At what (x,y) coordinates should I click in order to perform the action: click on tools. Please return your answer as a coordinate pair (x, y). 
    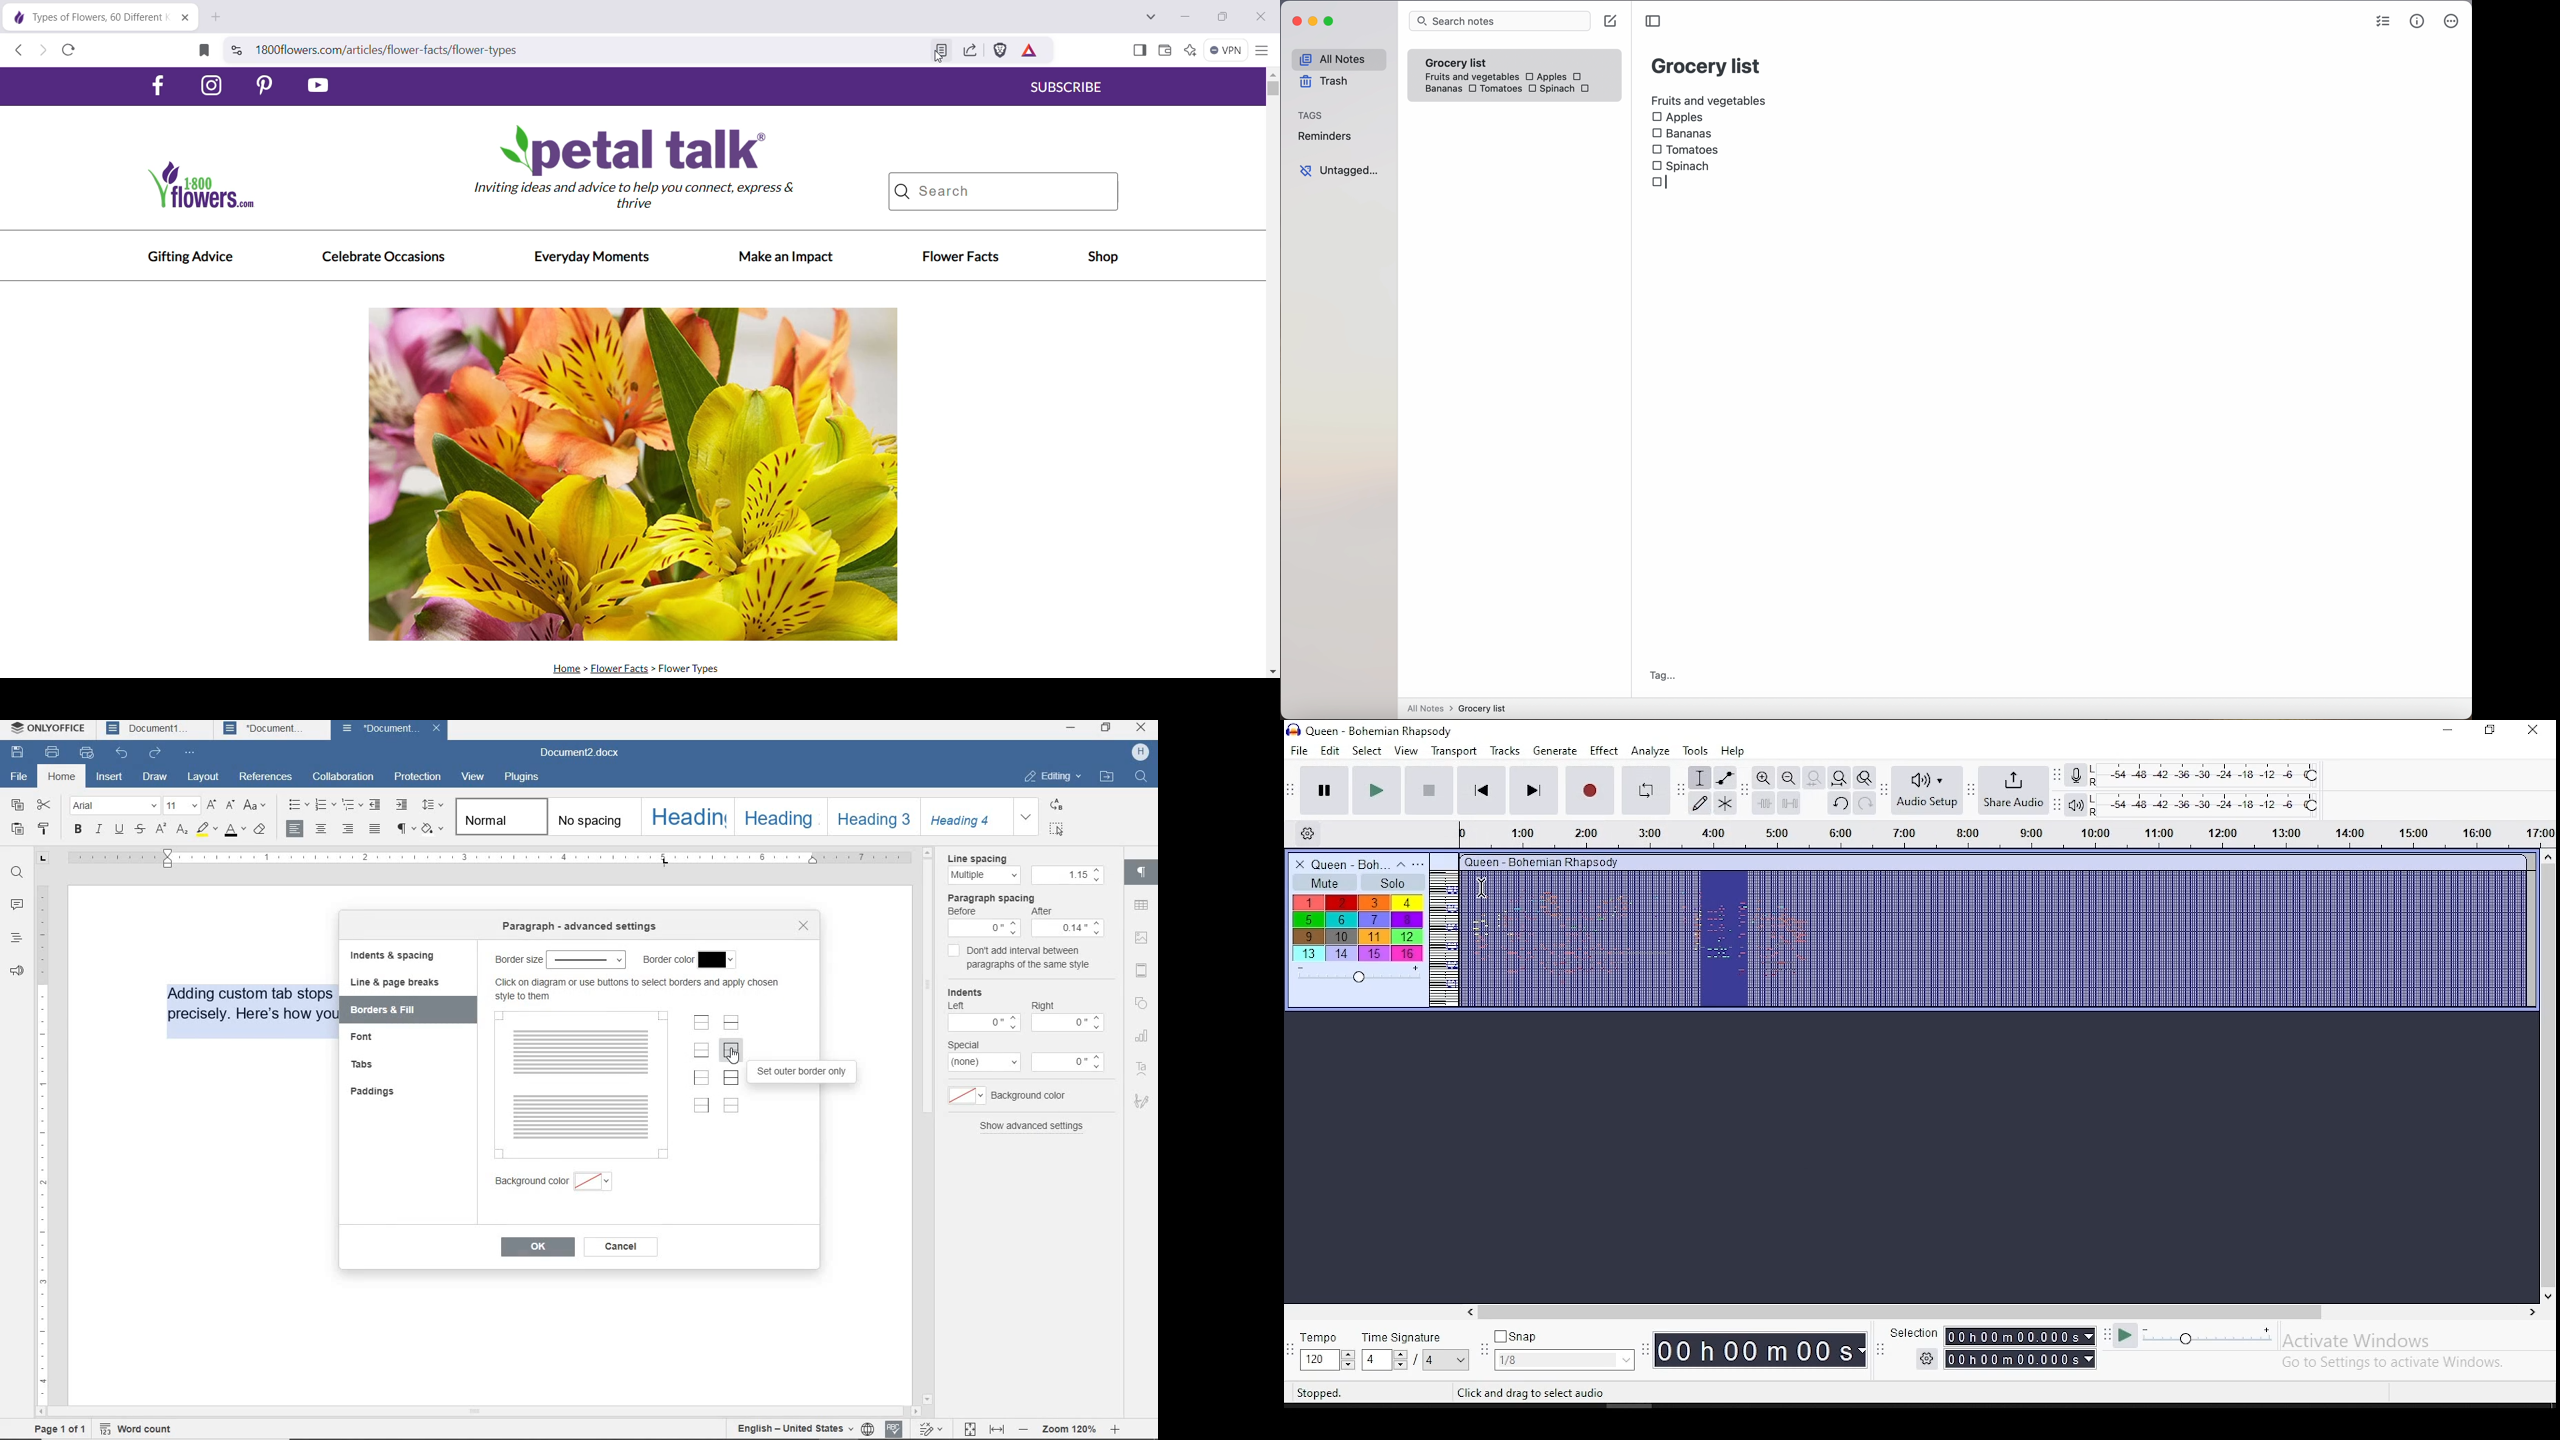
    Looking at the image, I should click on (1695, 751).